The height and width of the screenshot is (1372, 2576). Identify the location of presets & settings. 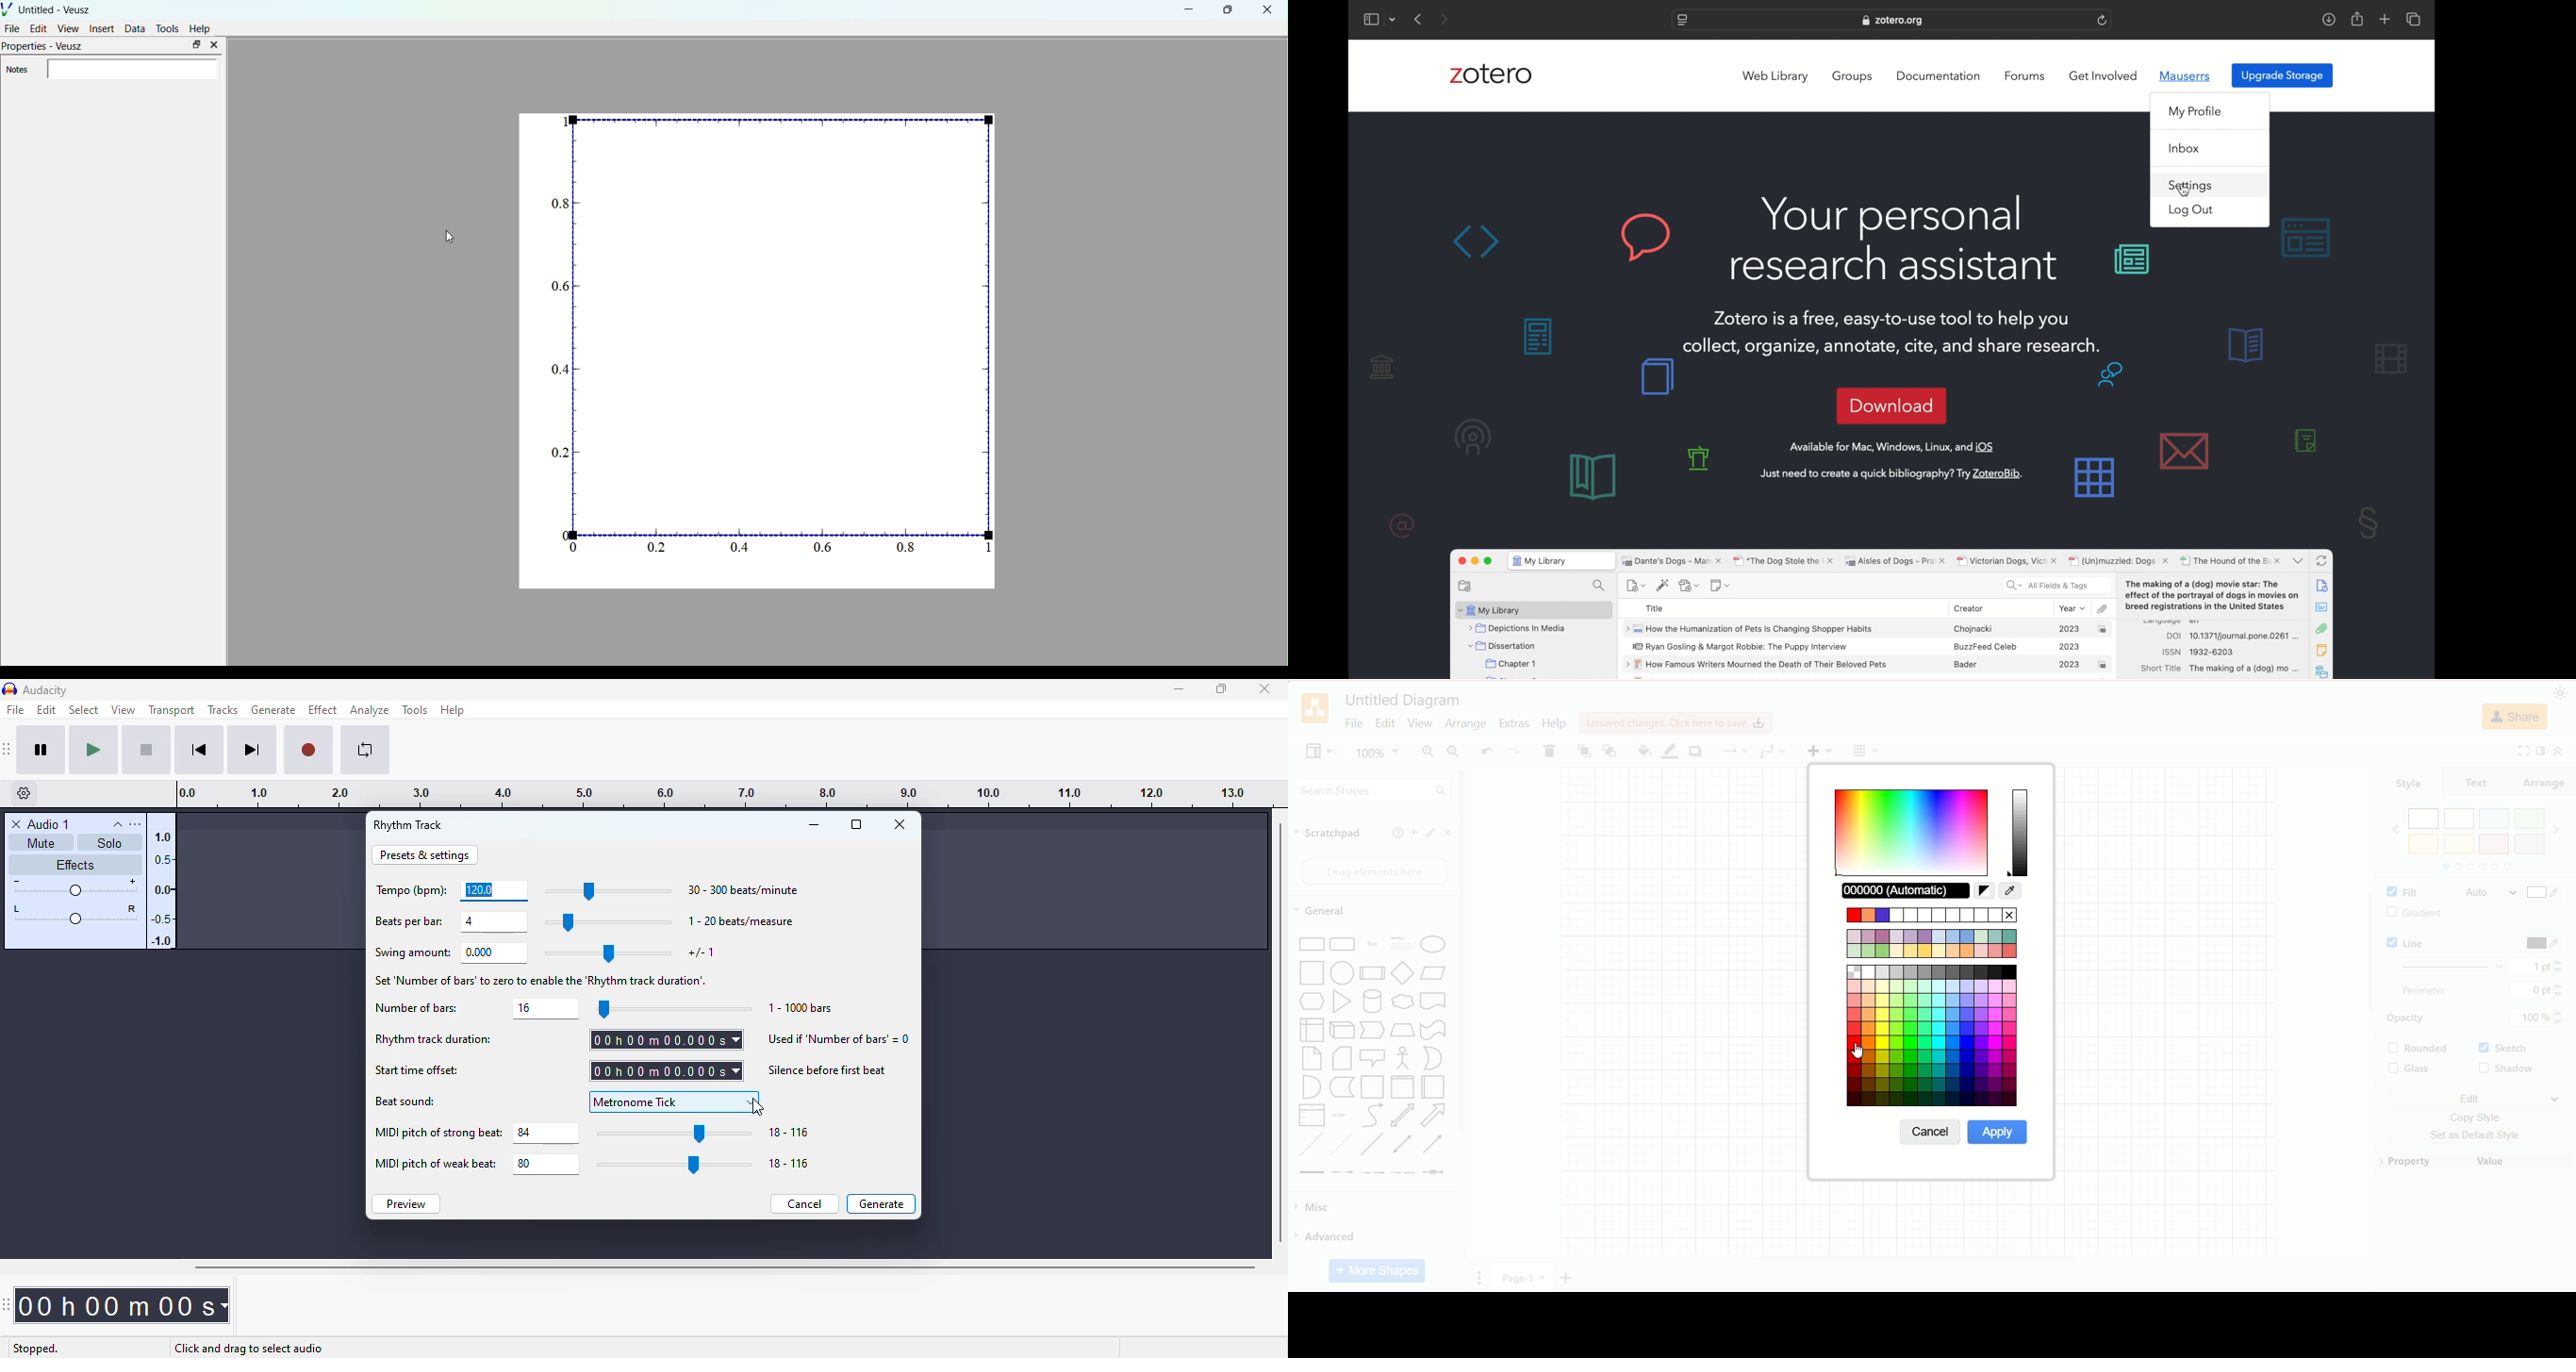
(423, 855).